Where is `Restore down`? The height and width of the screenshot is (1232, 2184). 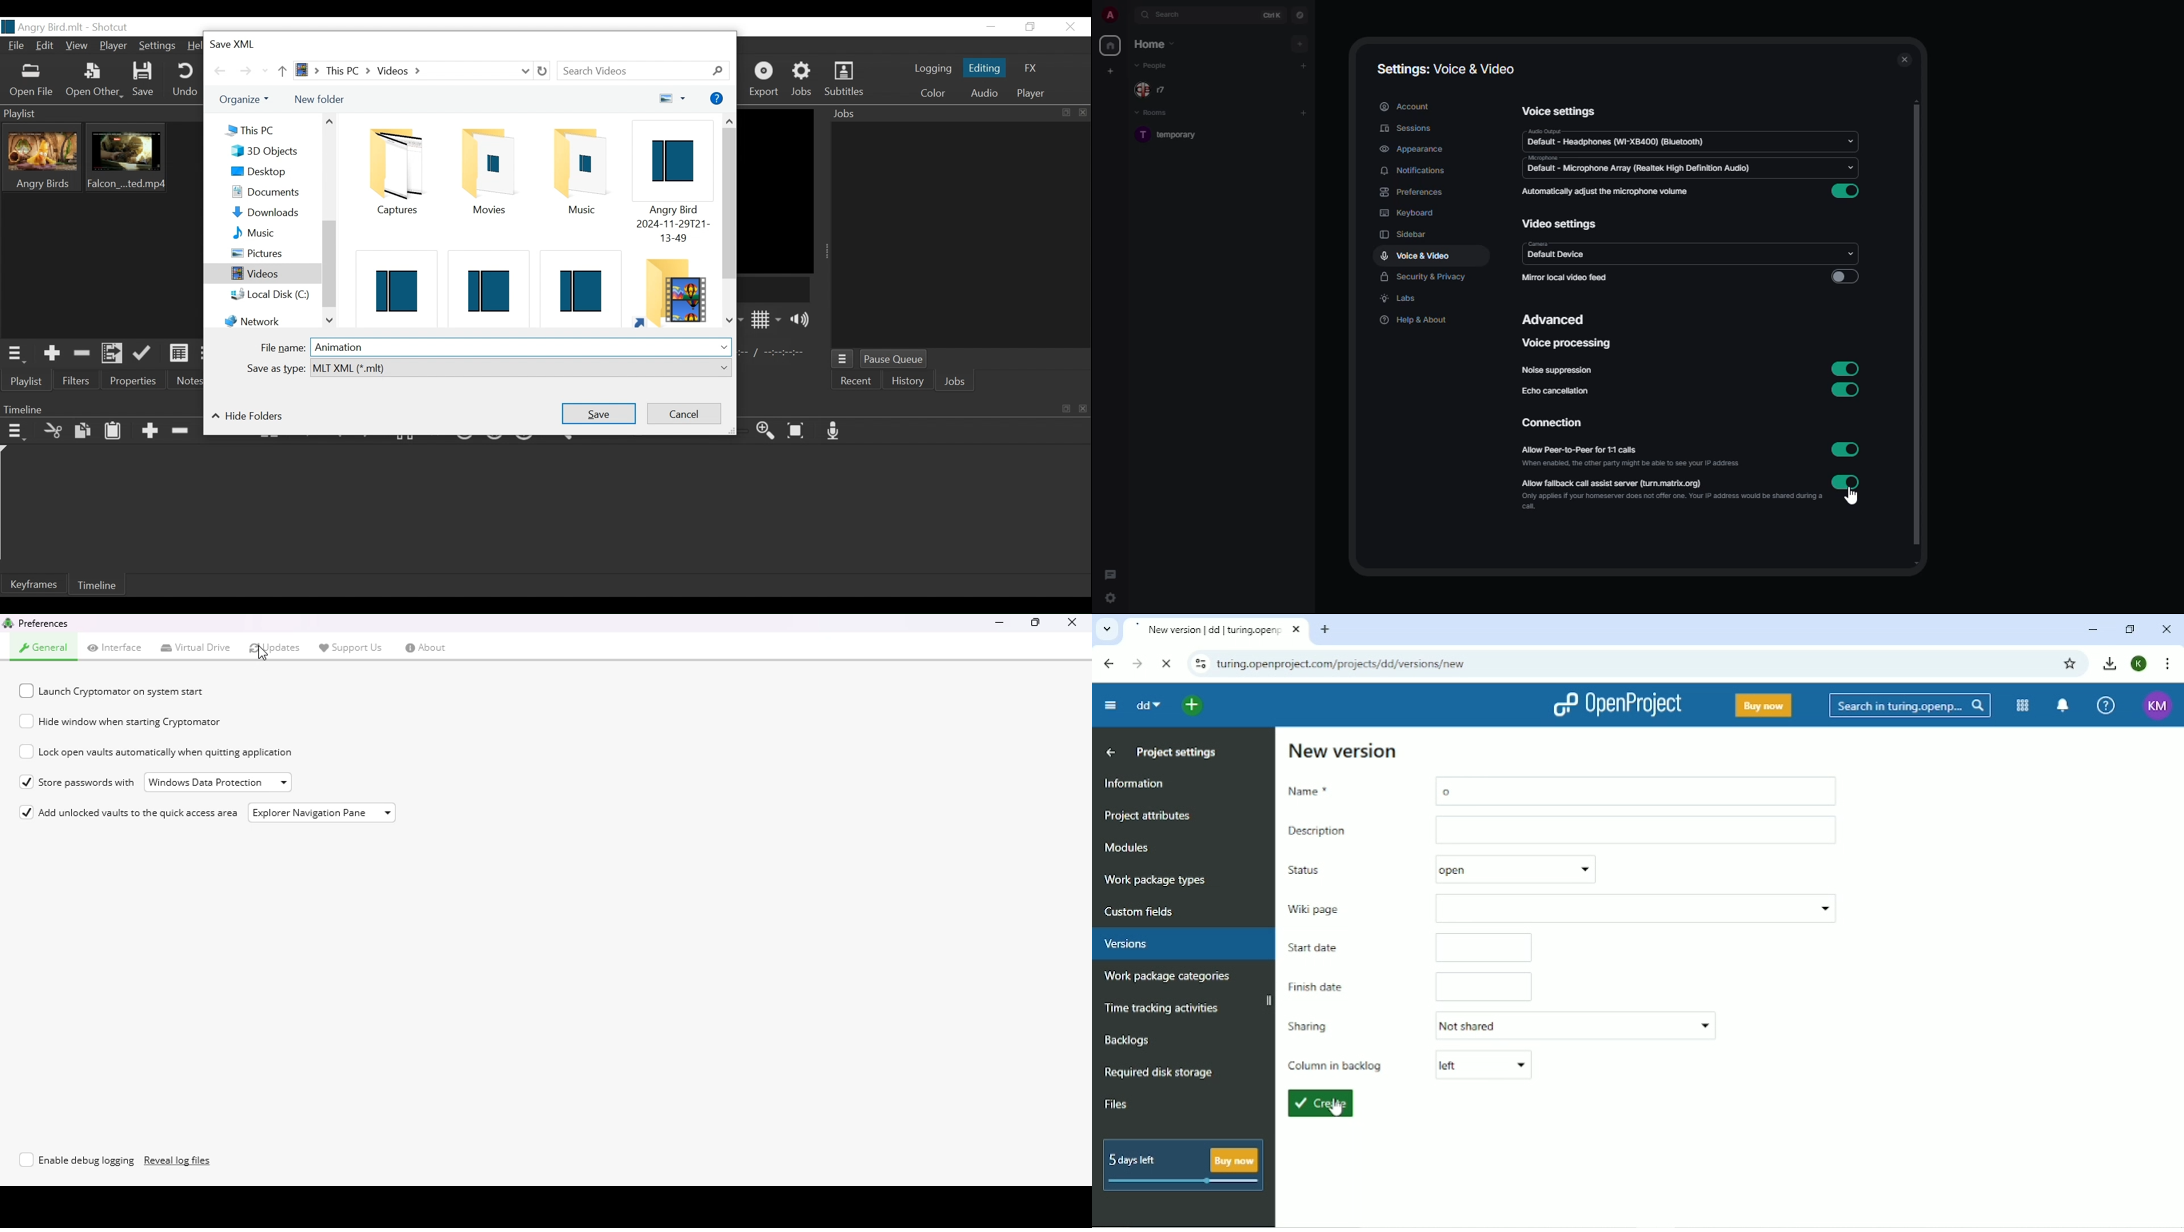 Restore down is located at coordinates (2131, 629).